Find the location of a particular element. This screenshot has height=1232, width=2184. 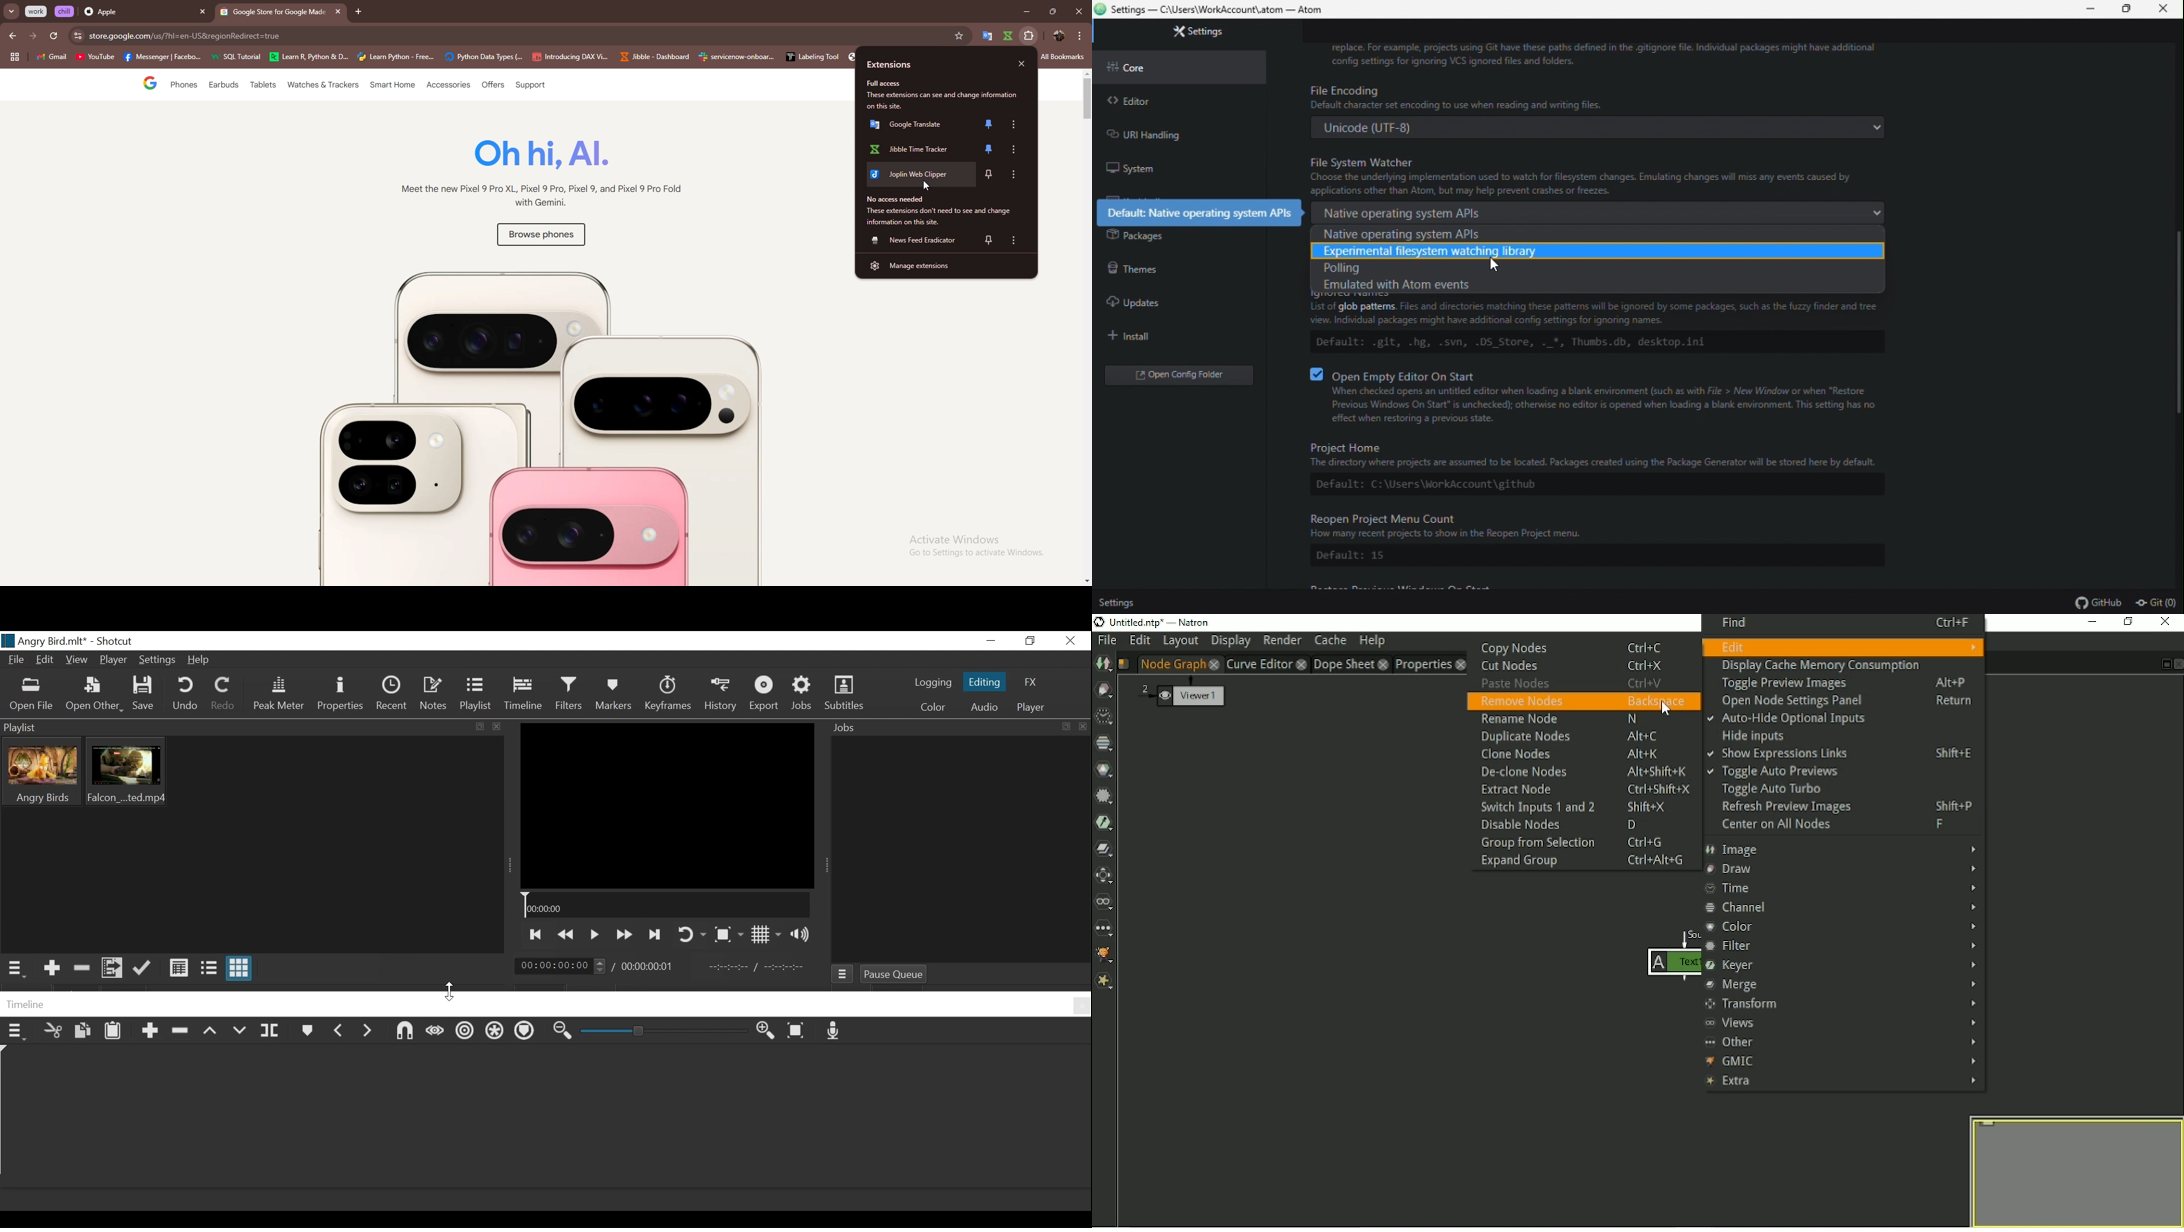

Current position is located at coordinates (559, 966).